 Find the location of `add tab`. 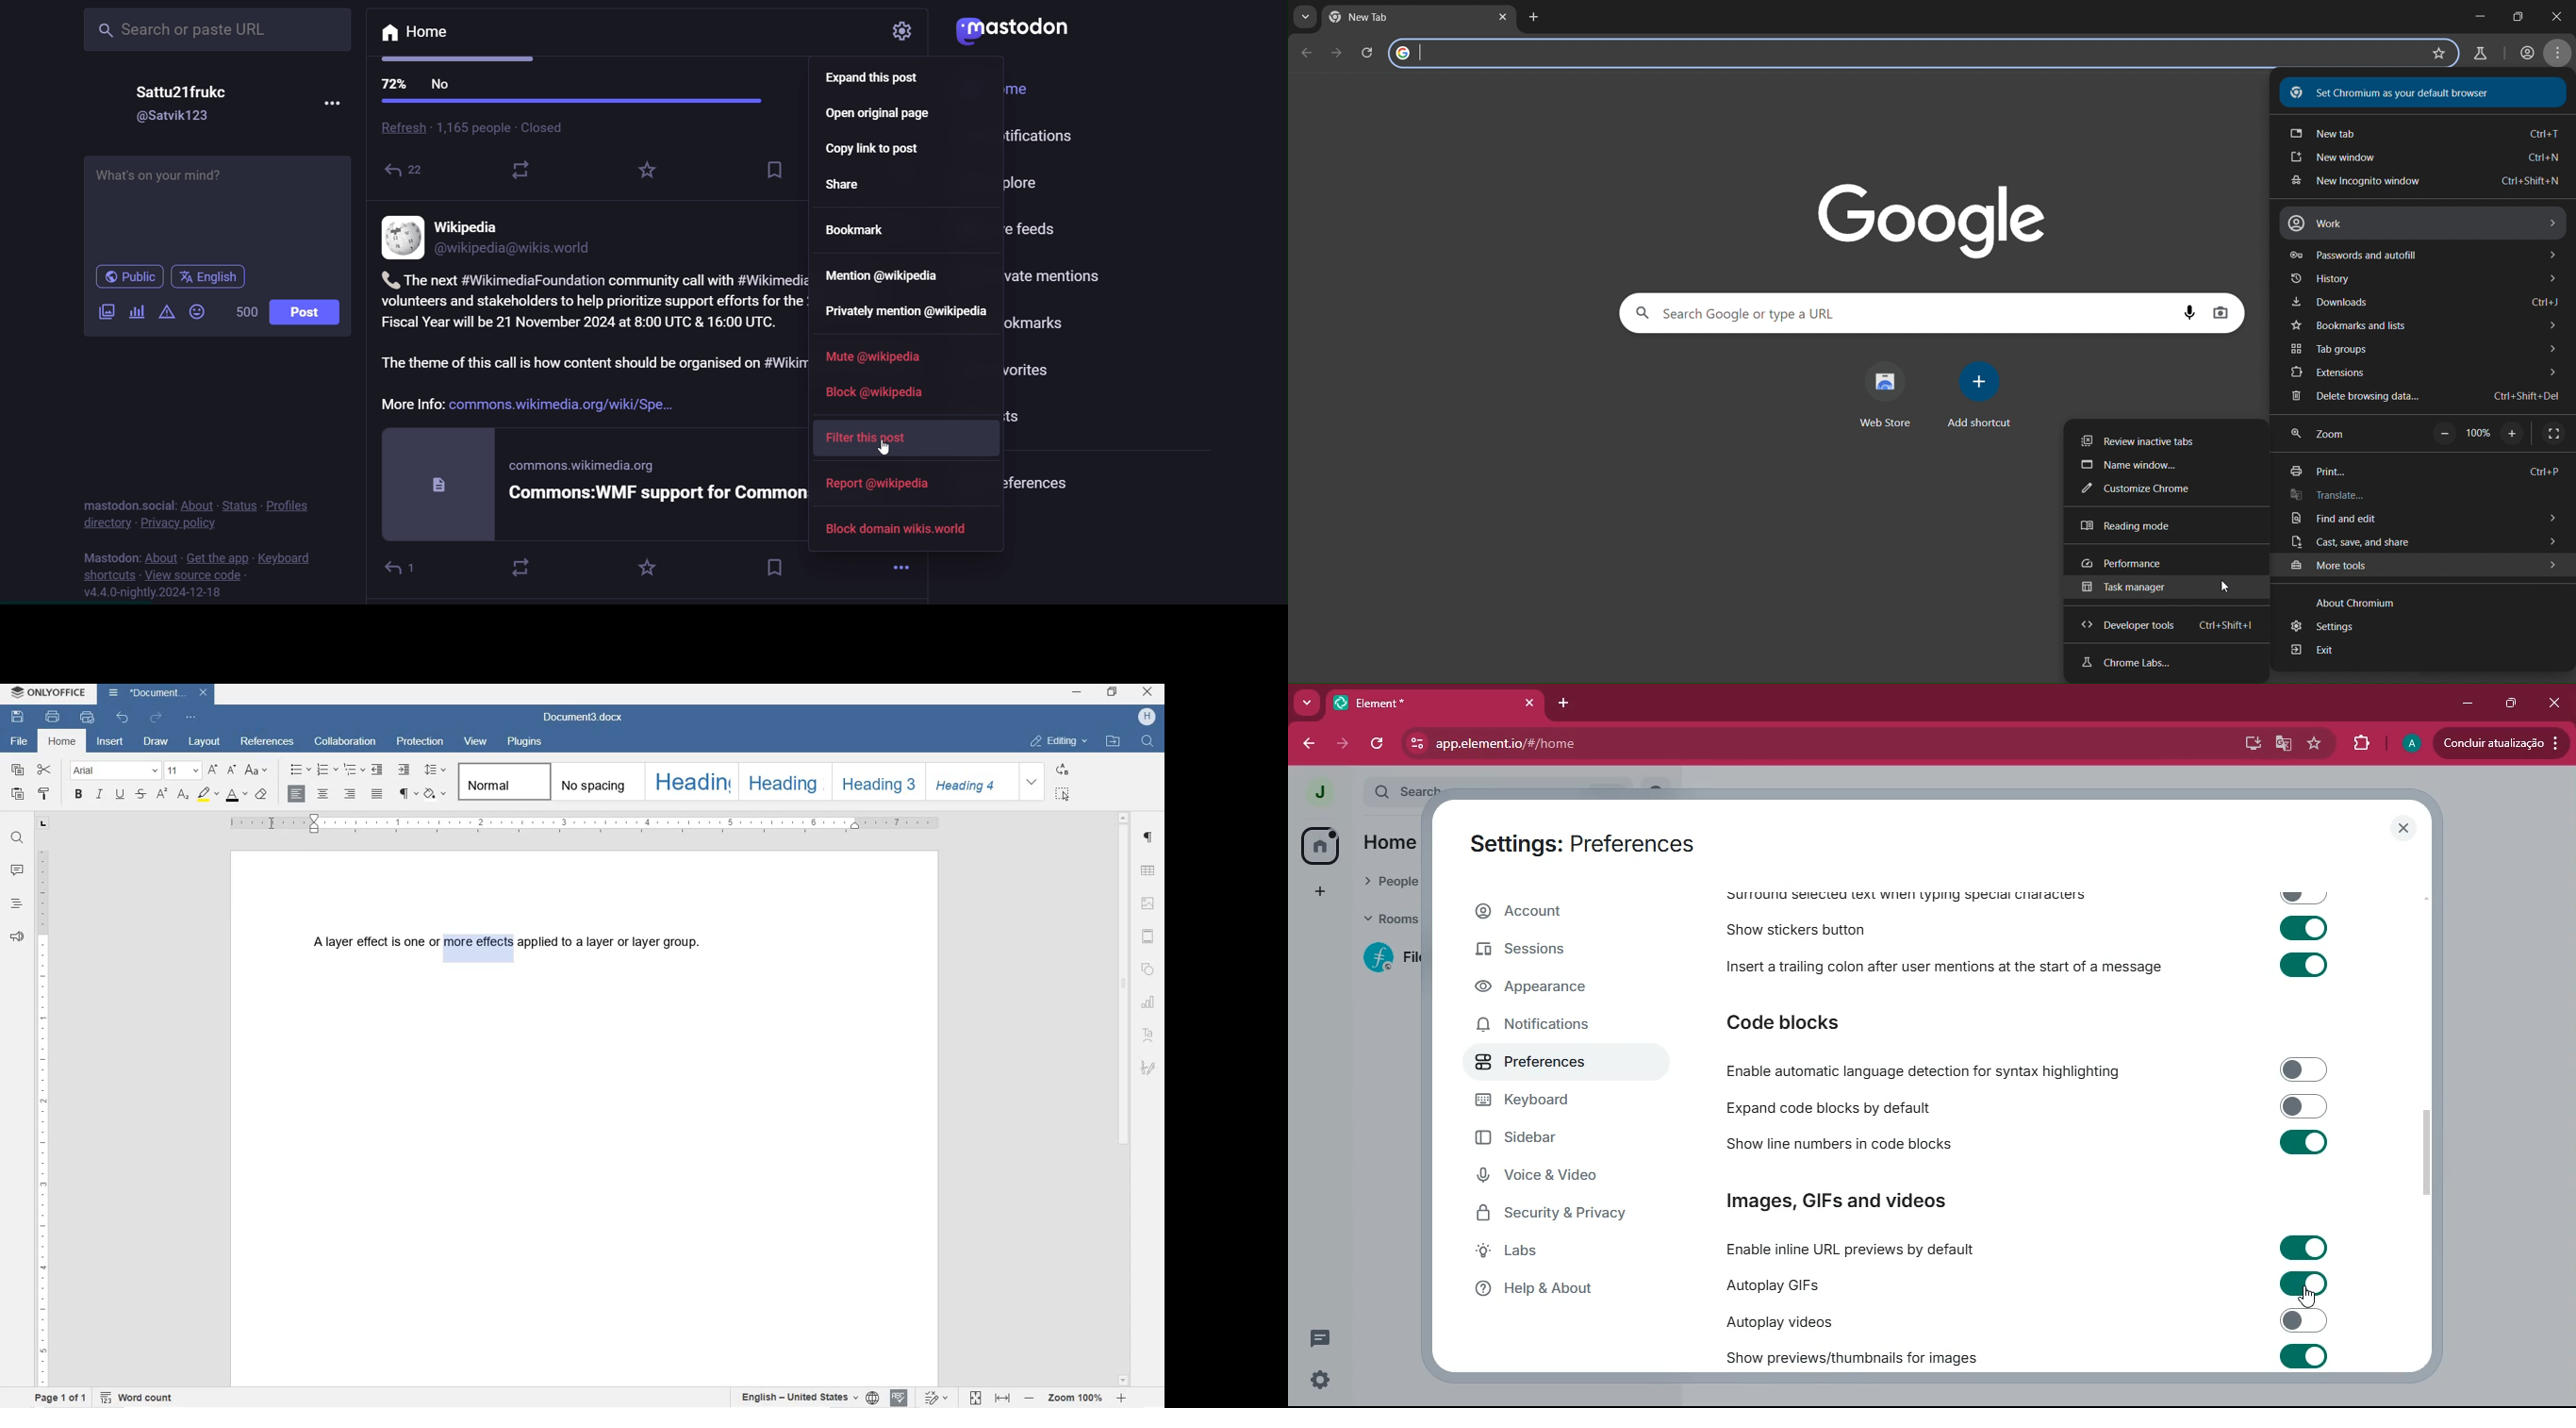

add tab is located at coordinates (1564, 704).